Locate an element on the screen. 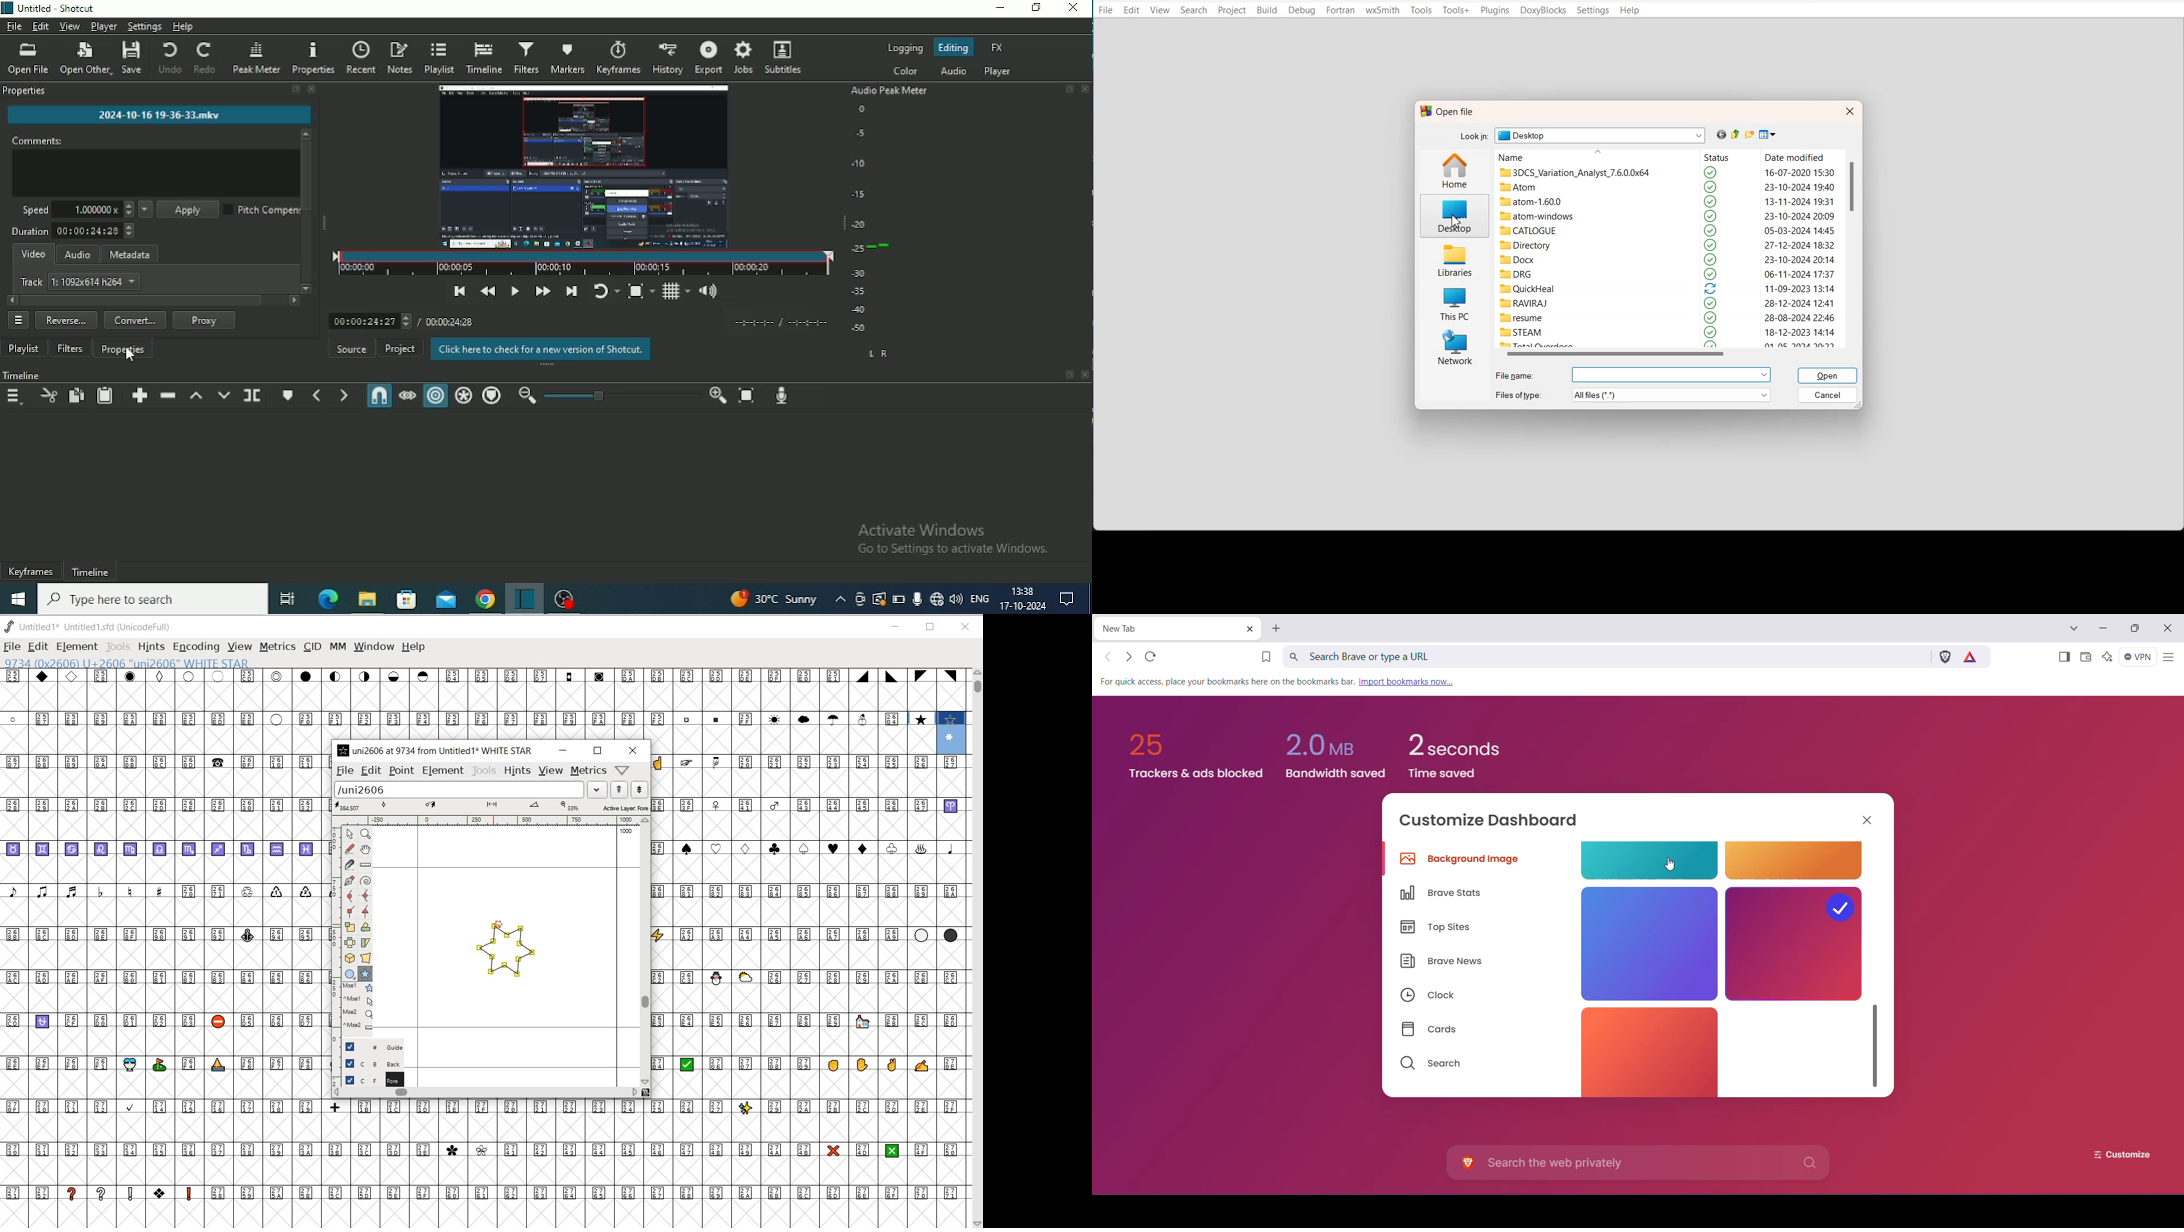 This screenshot has width=2184, height=1232. Plugins is located at coordinates (1495, 10).